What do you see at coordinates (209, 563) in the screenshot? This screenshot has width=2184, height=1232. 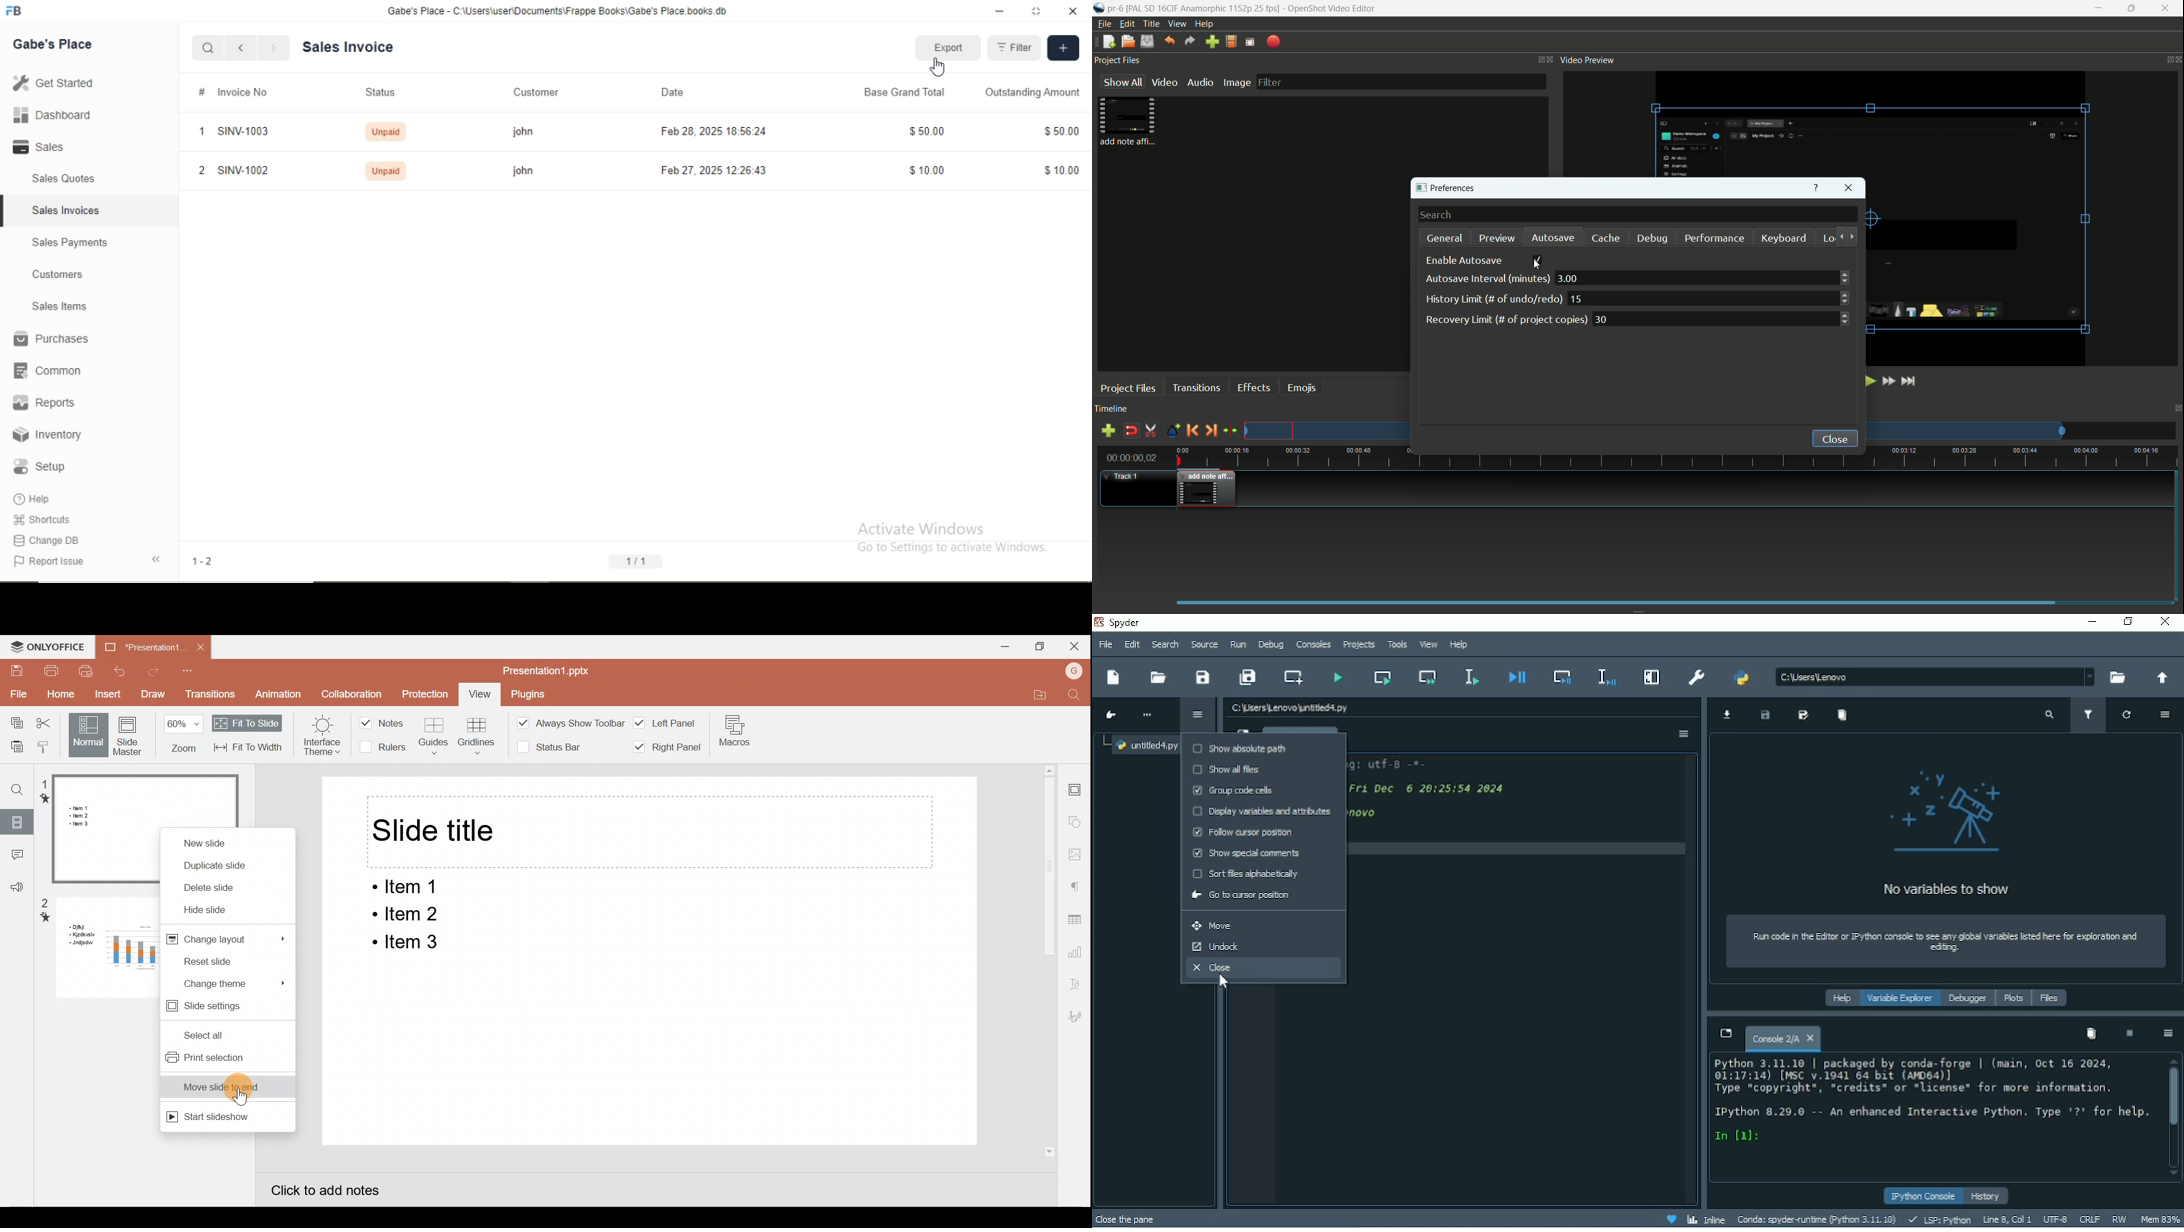 I see `1-2` at bounding box center [209, 563].